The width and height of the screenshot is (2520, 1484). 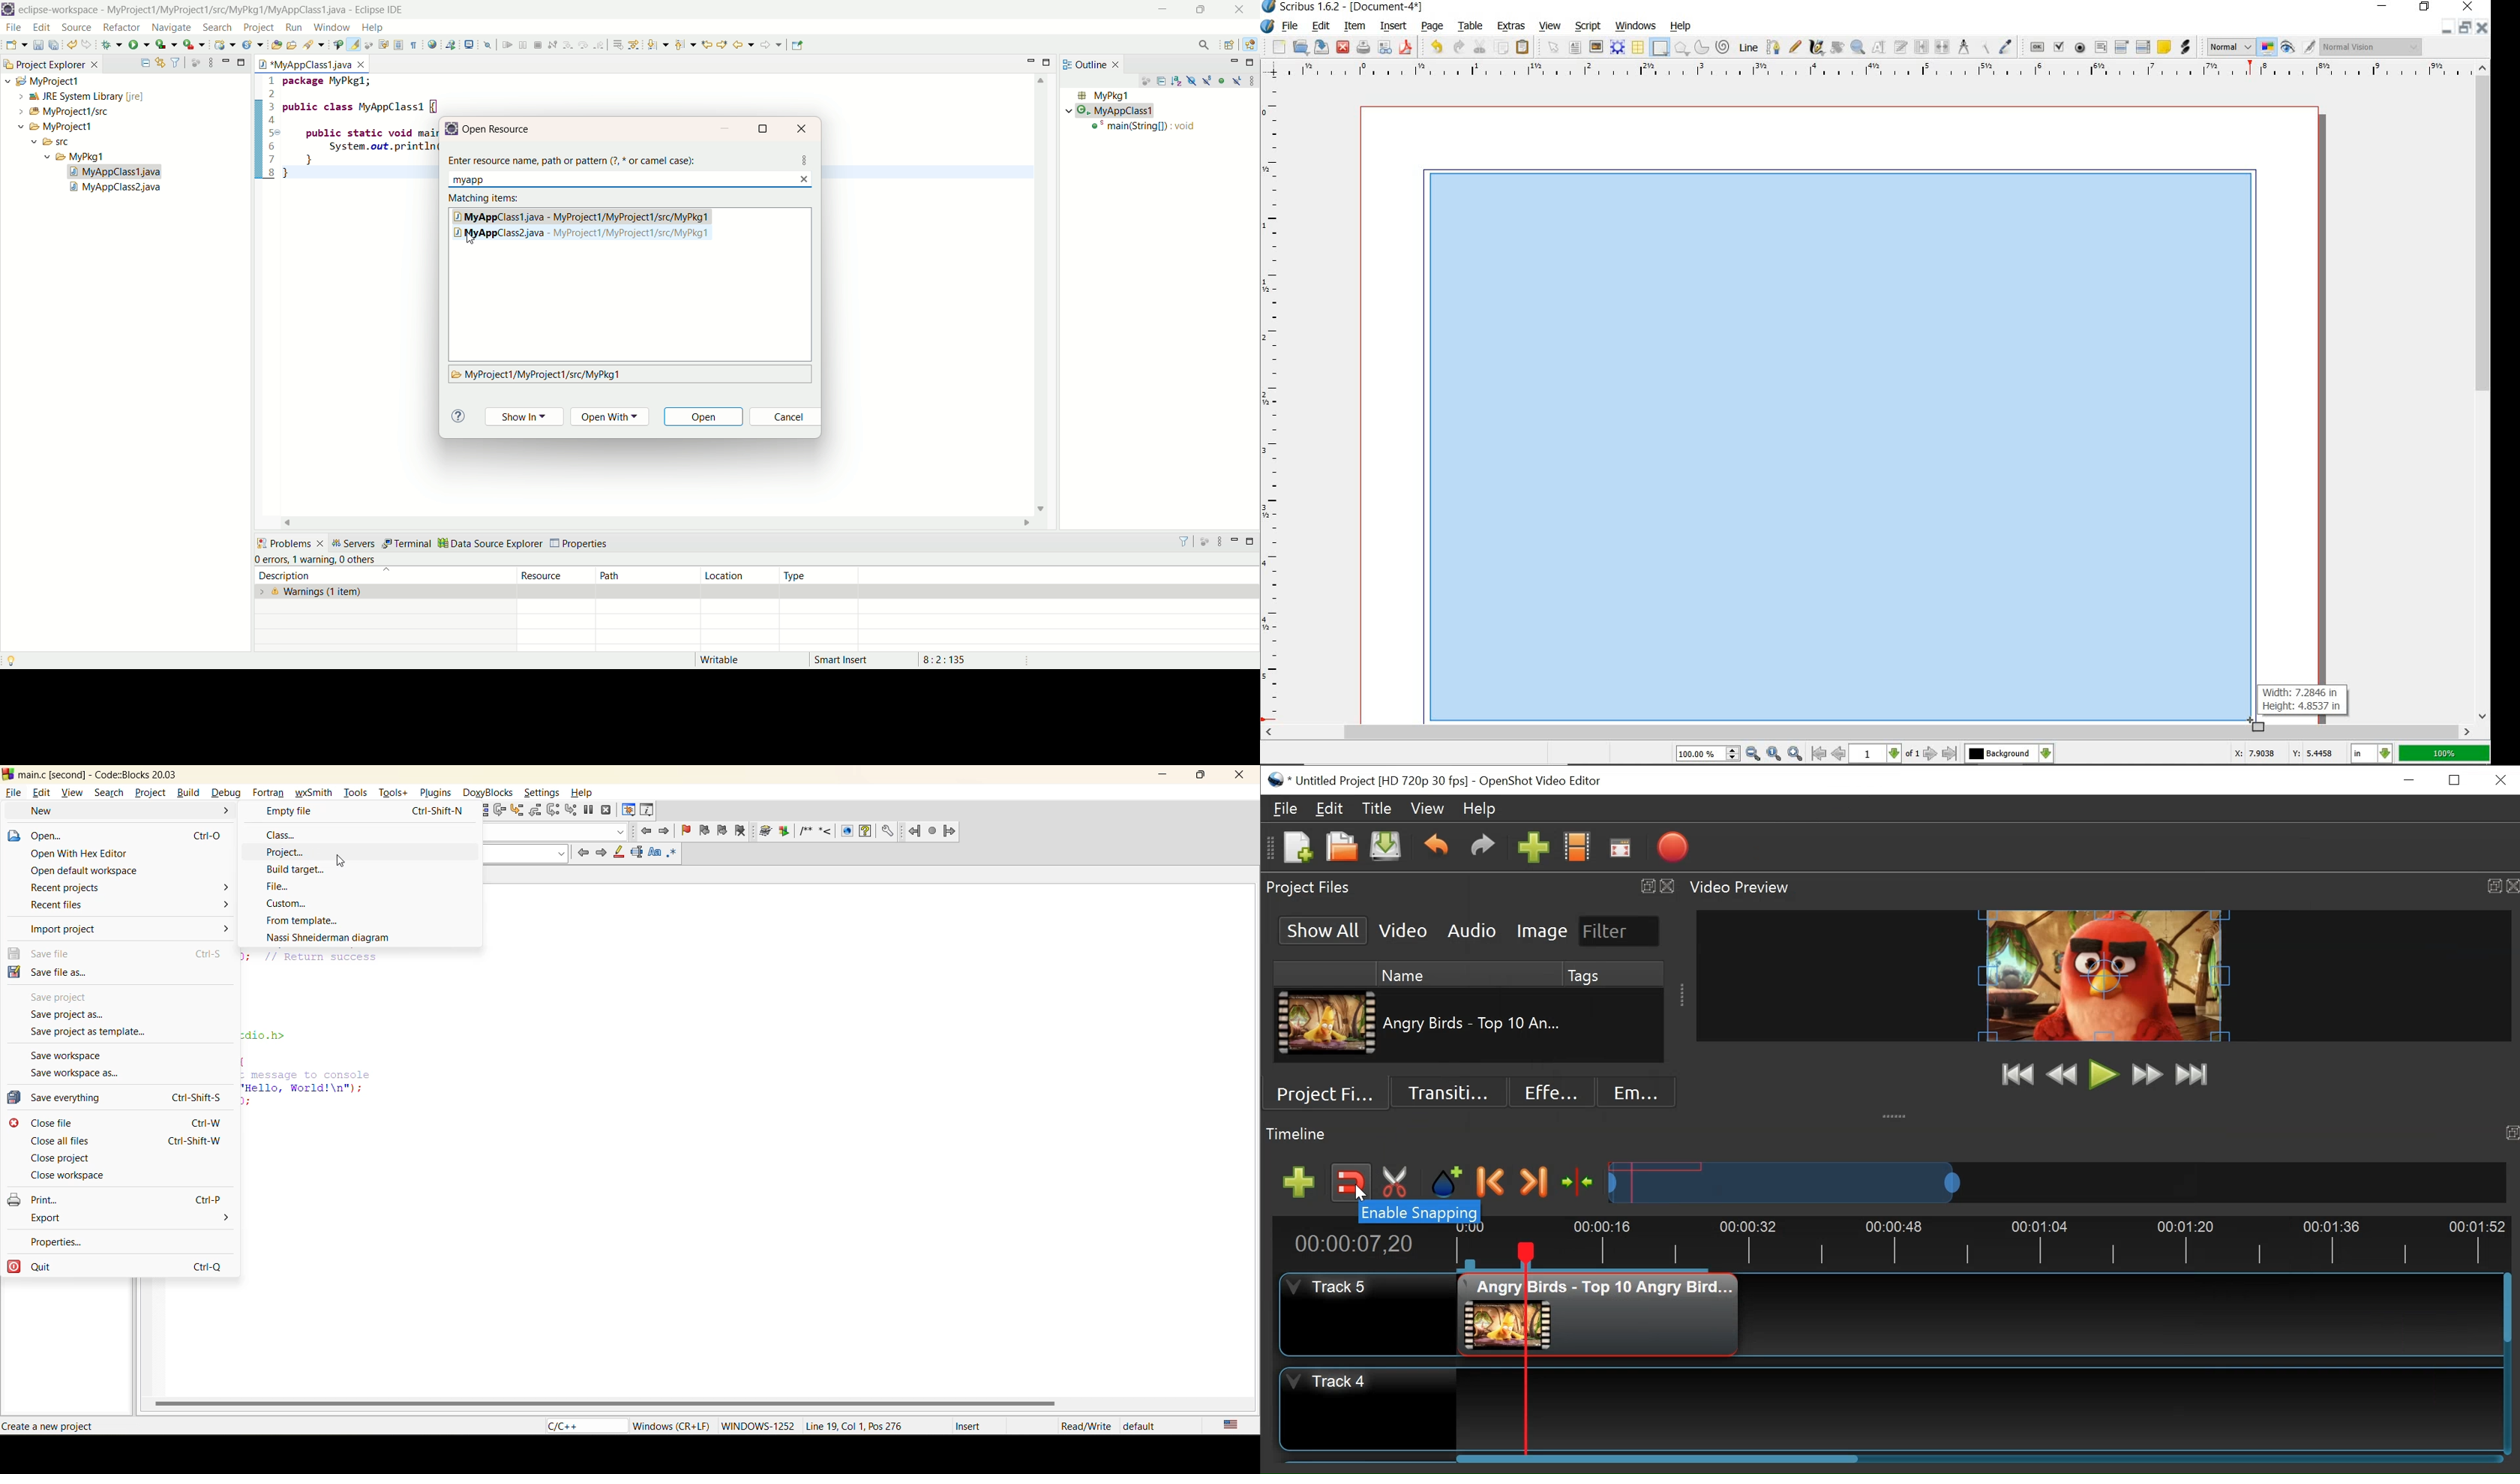 What do you see at coordinates (1385, 48) in the screenshot?
I see `preflight verifier` at bounding box center [1385, 48].